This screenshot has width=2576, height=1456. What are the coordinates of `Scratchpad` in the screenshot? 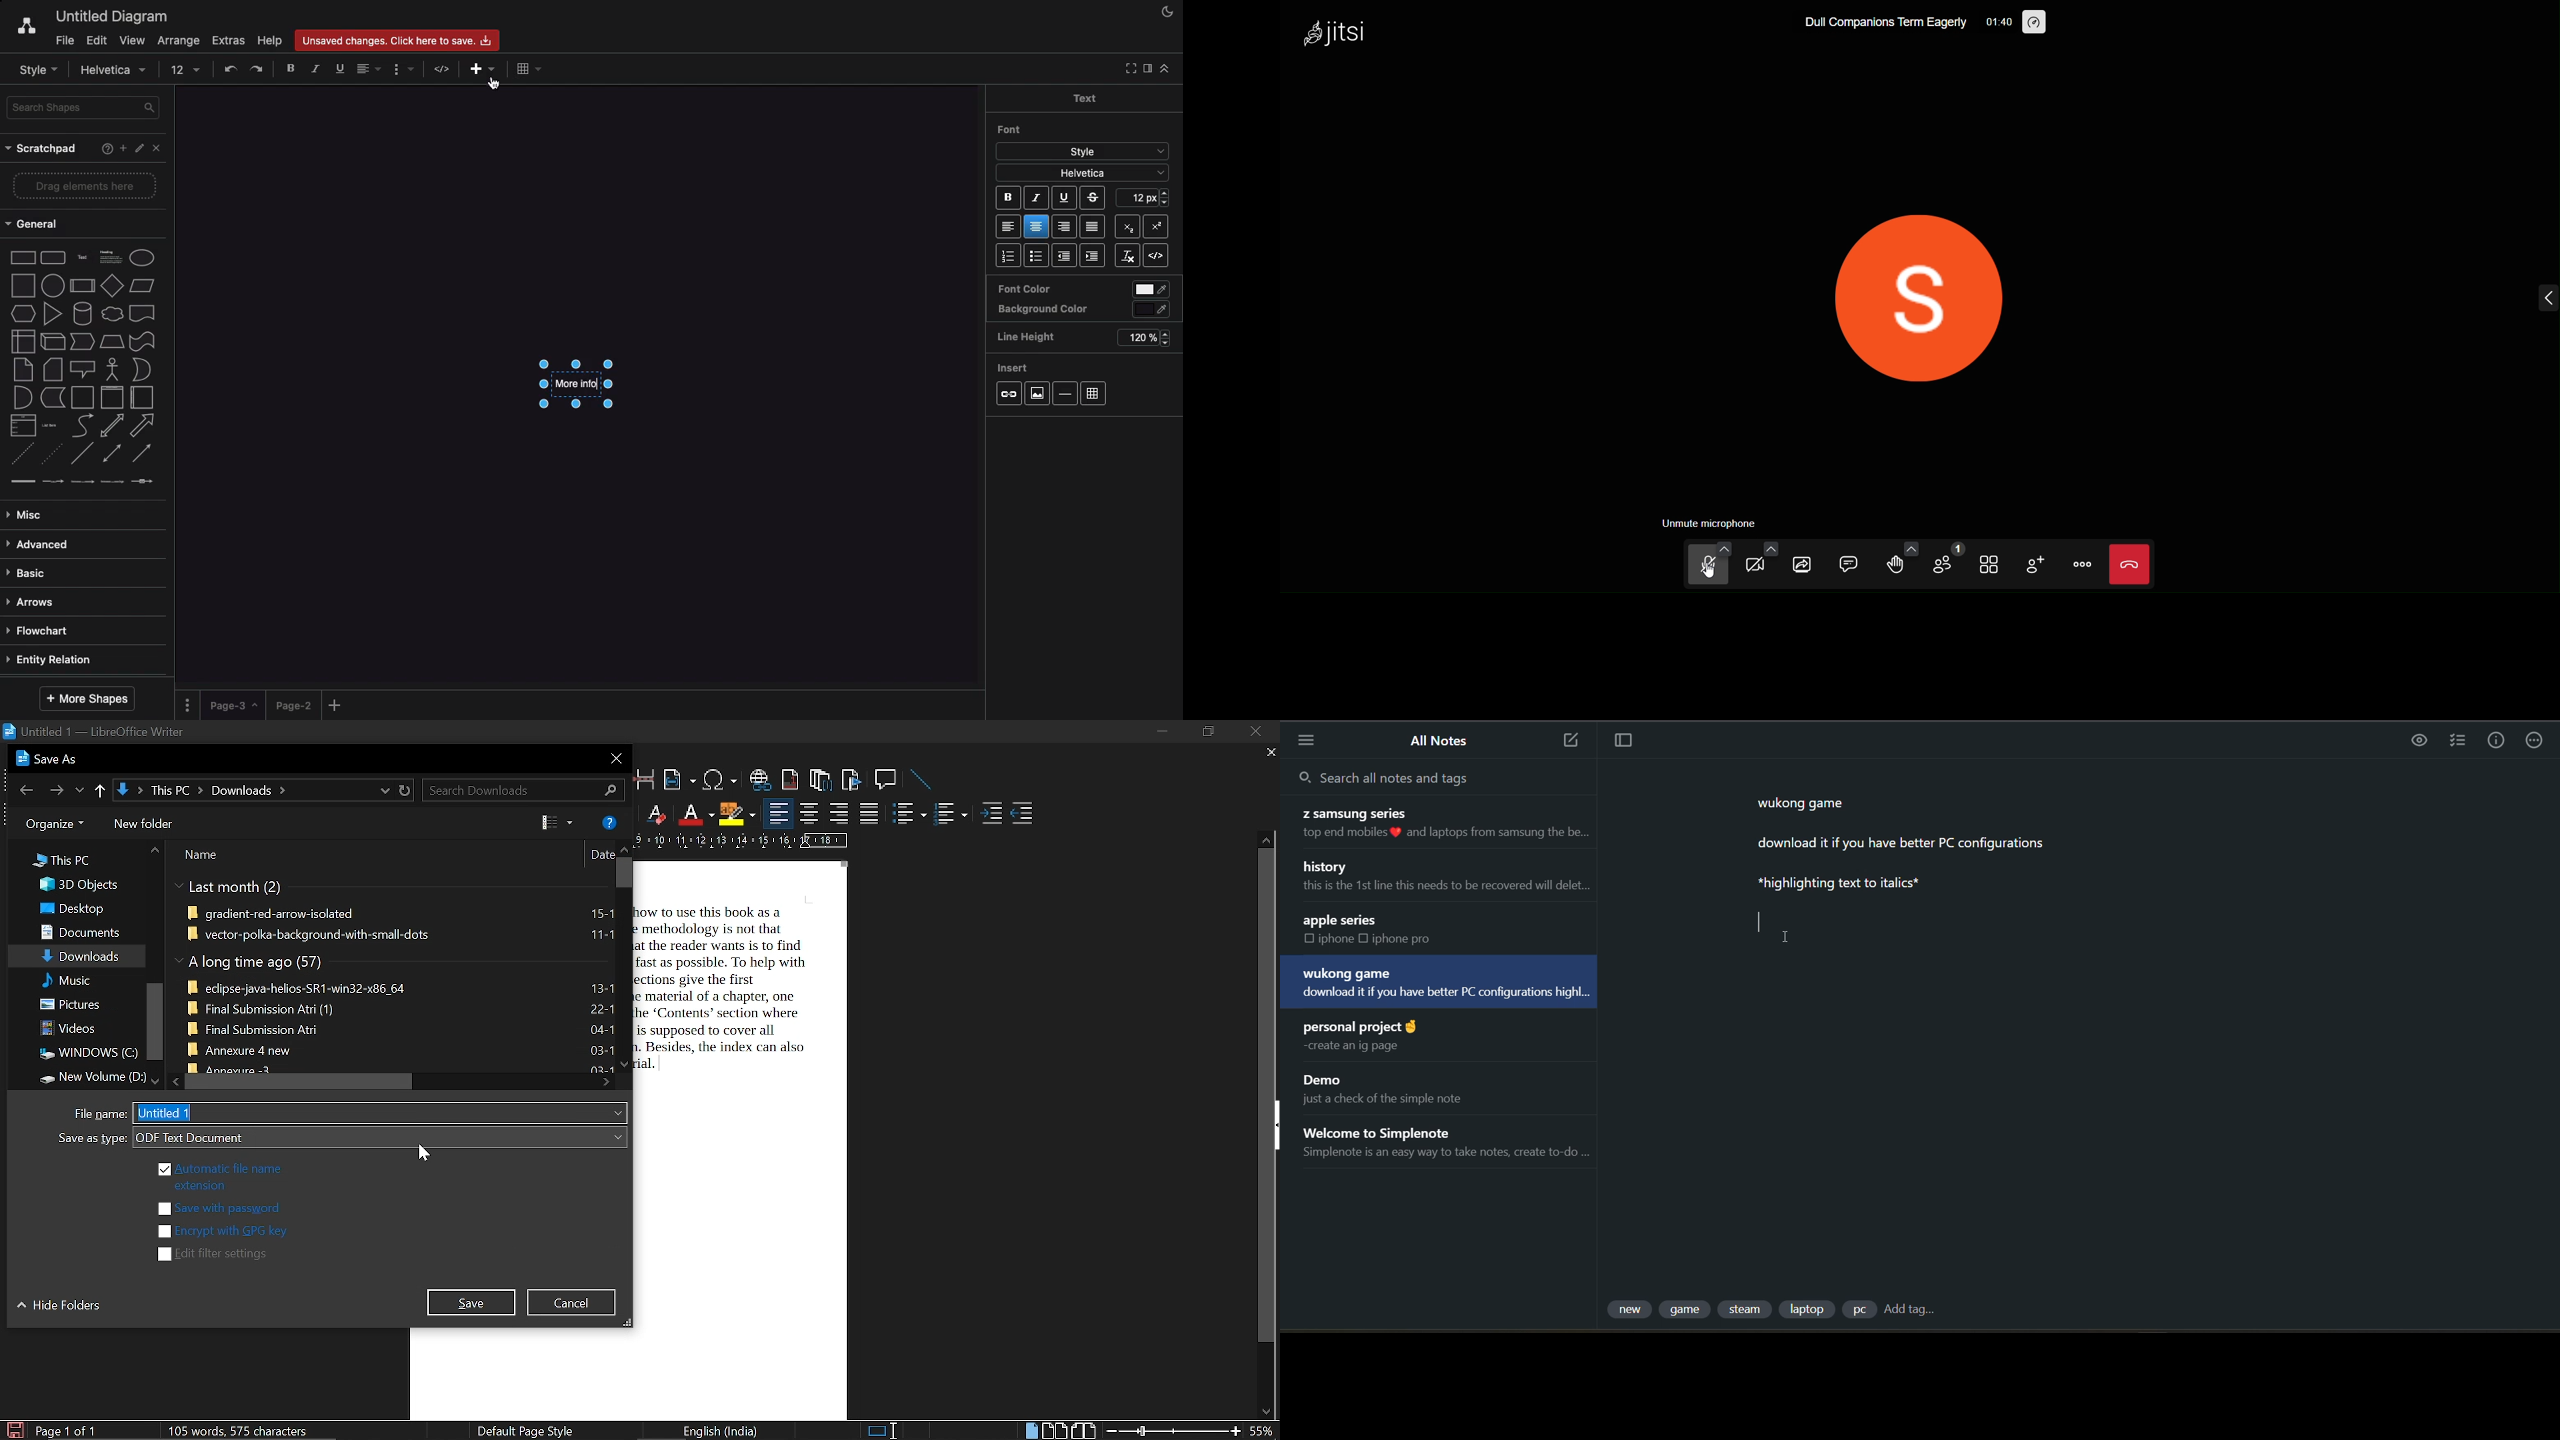 It's located at (44, 150).